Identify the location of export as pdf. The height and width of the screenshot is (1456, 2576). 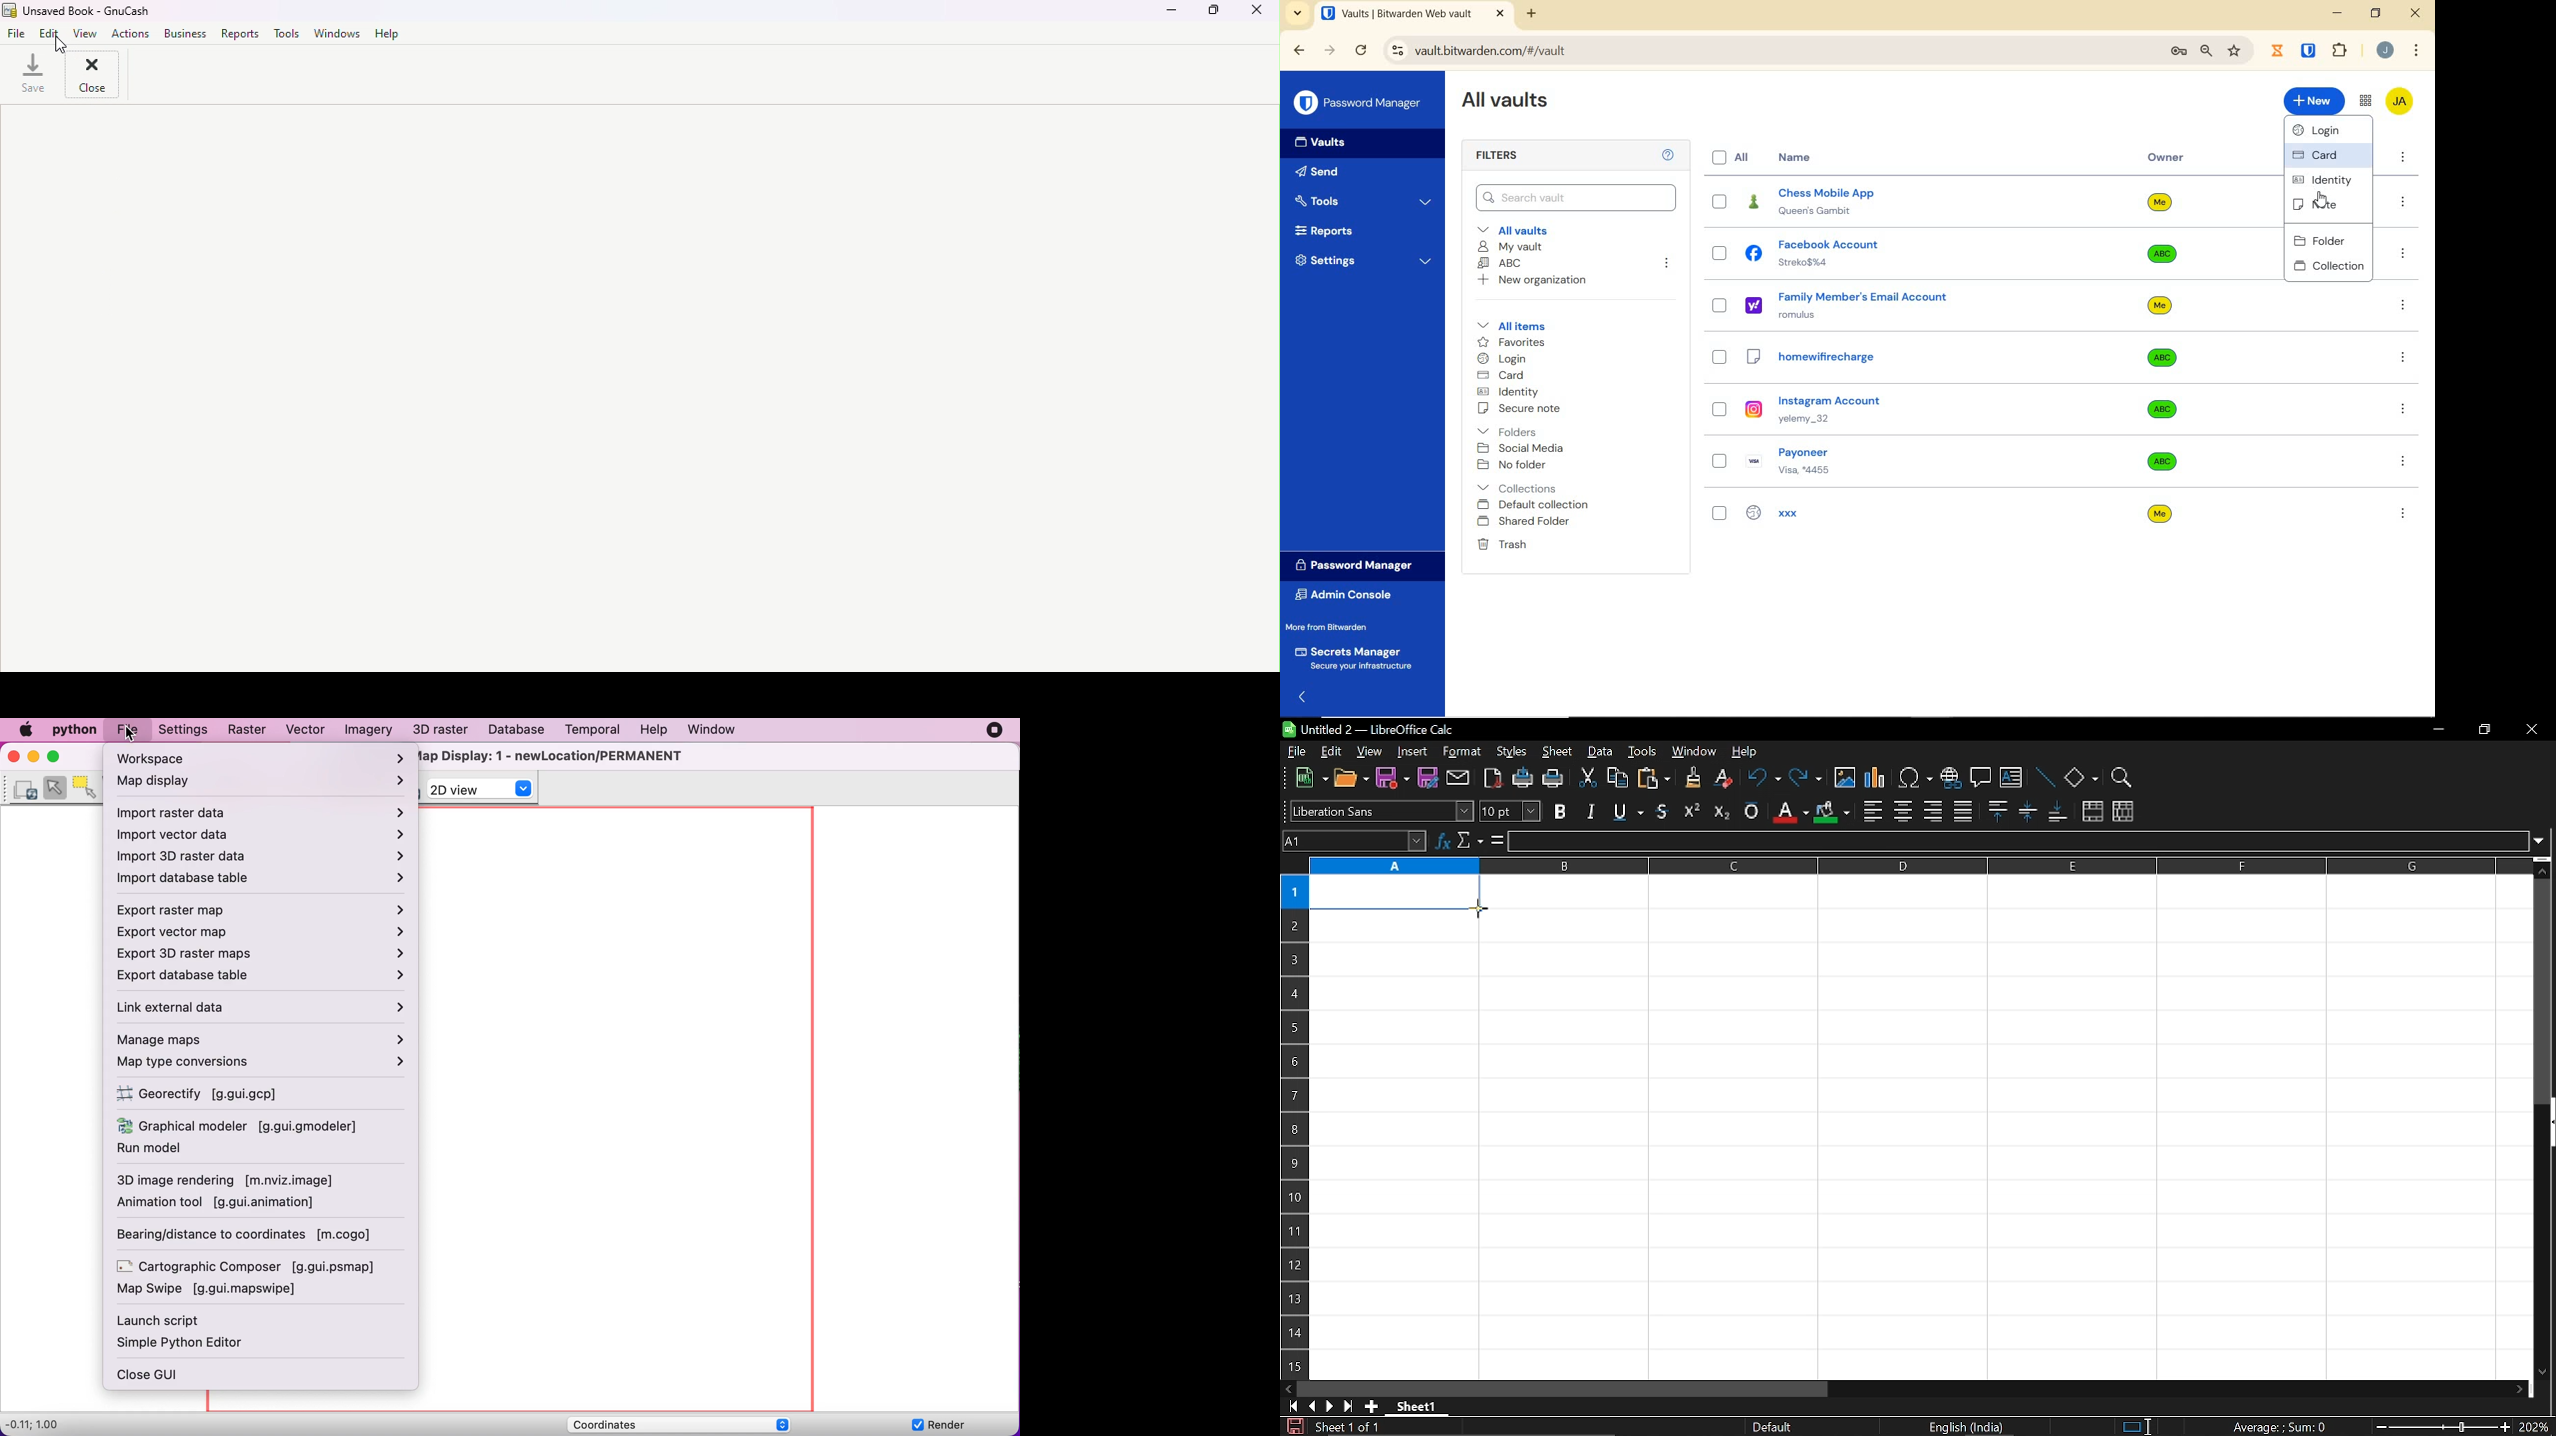
(1489, 778).